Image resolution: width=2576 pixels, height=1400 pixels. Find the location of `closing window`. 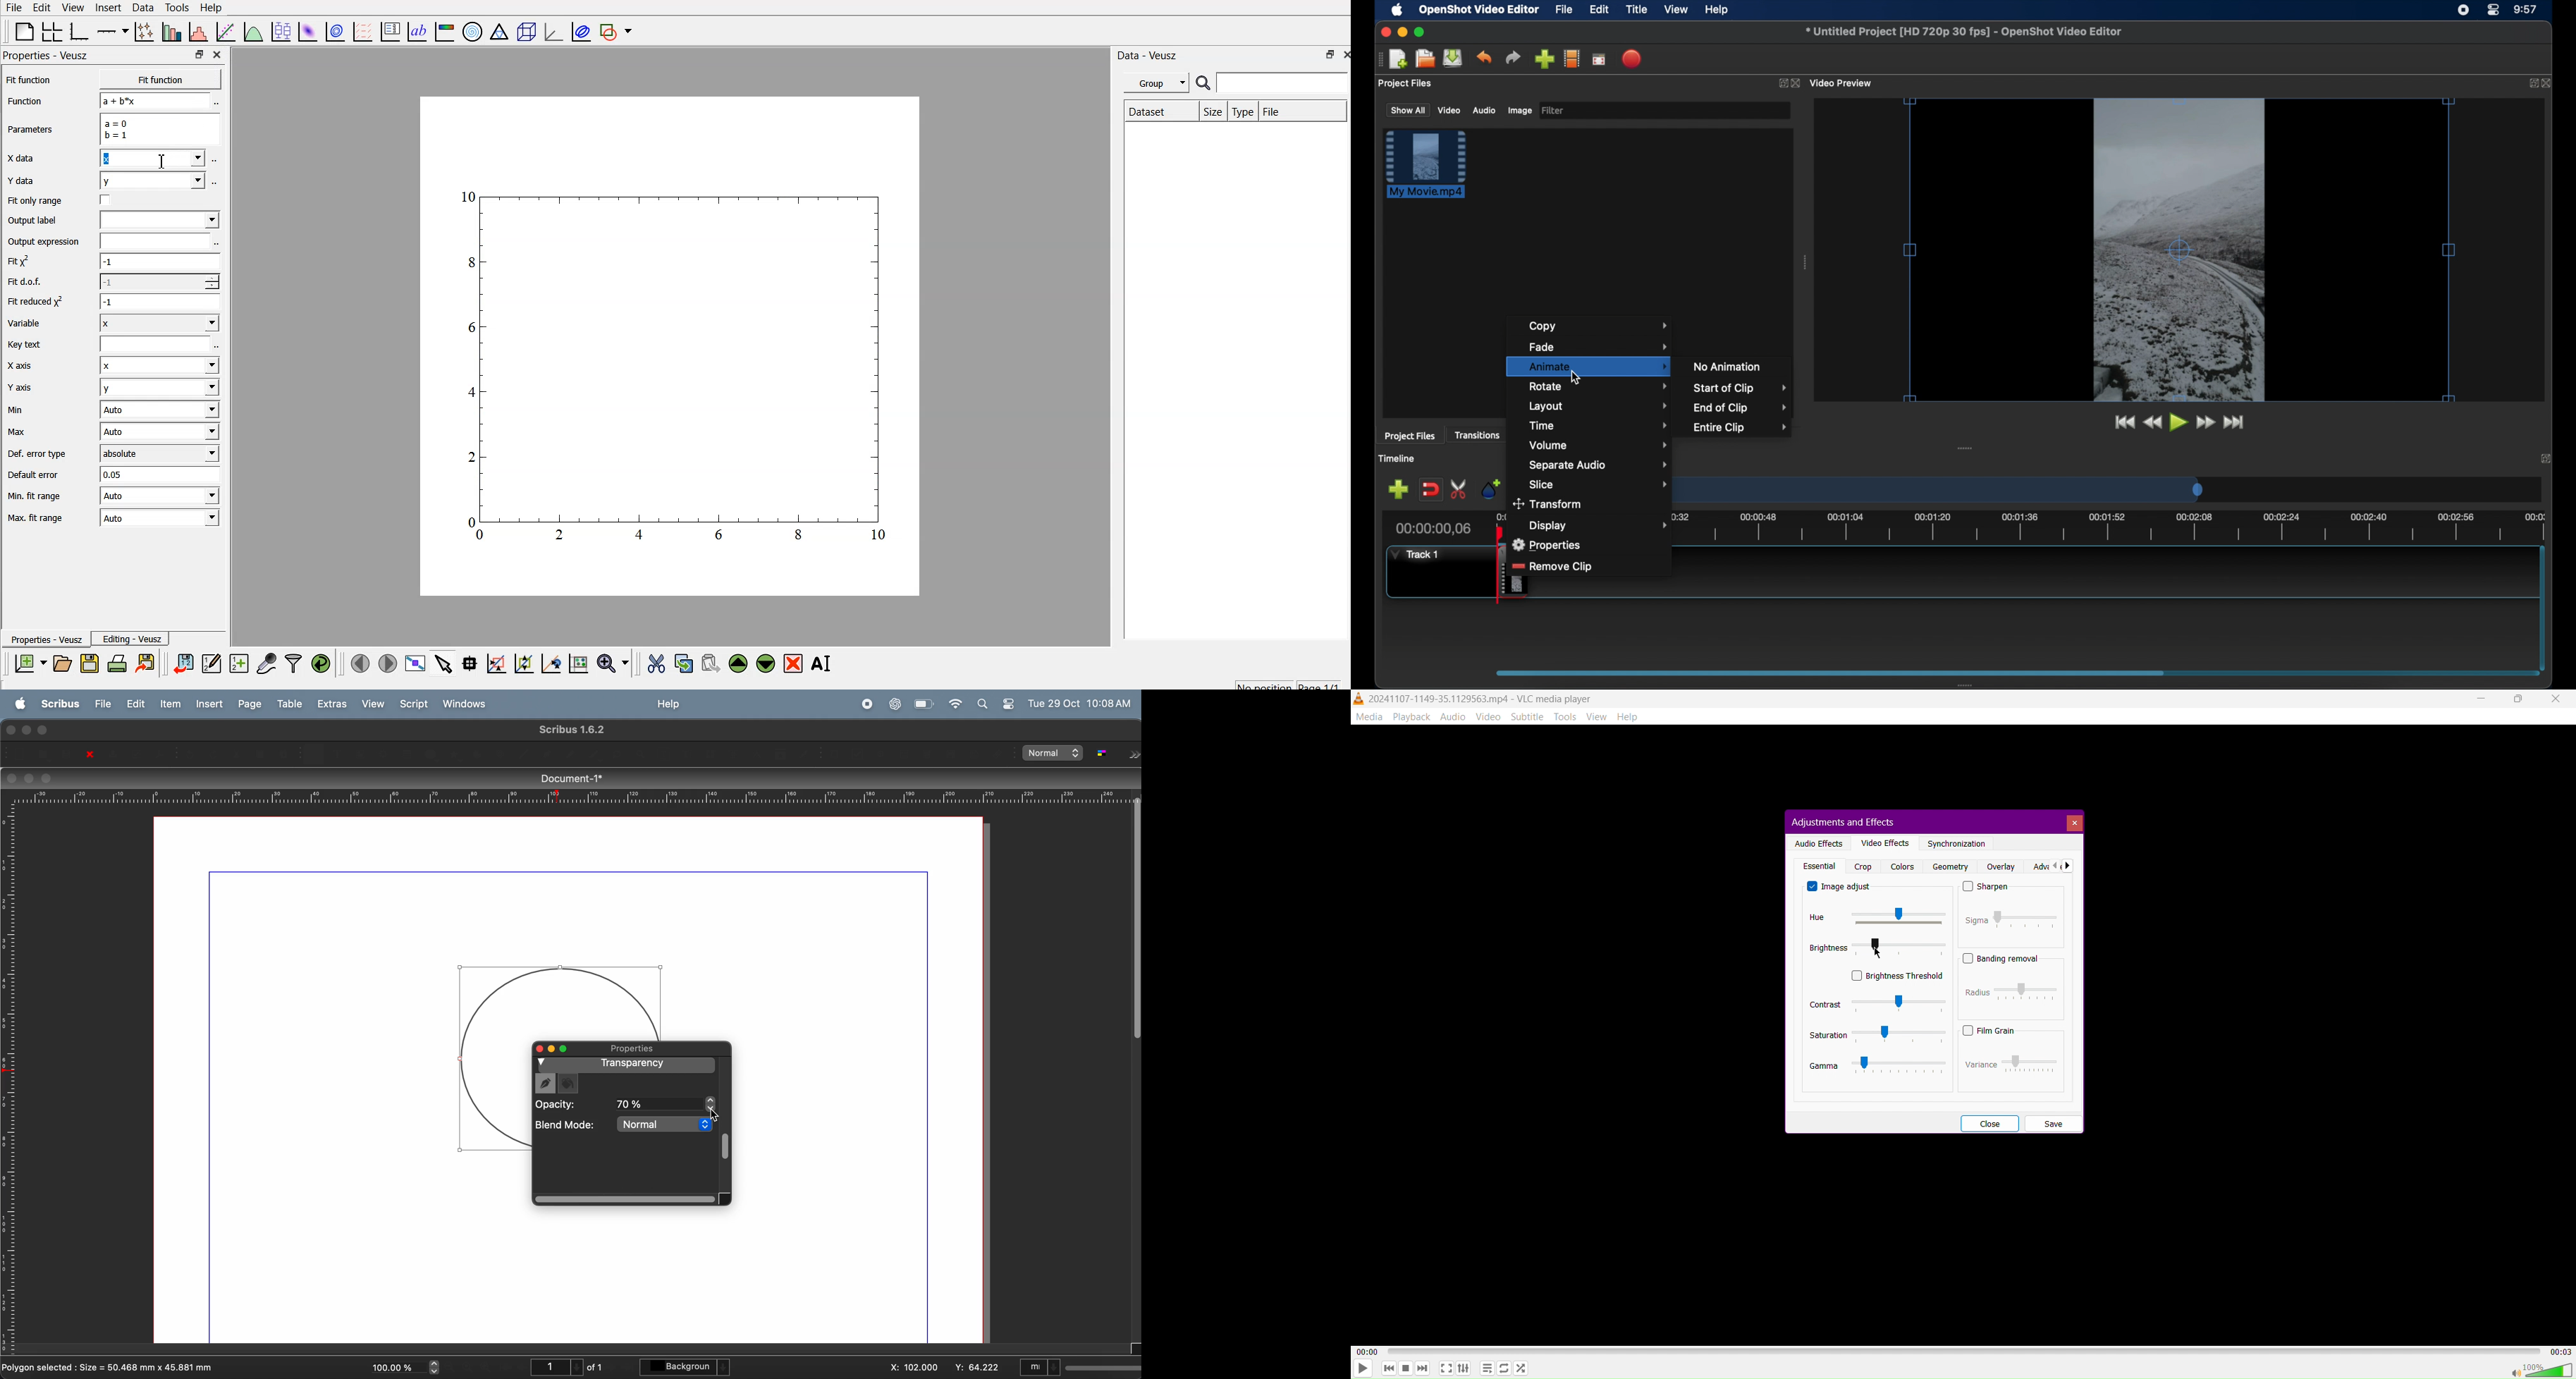

closing window is located at coordinates (12, 778).